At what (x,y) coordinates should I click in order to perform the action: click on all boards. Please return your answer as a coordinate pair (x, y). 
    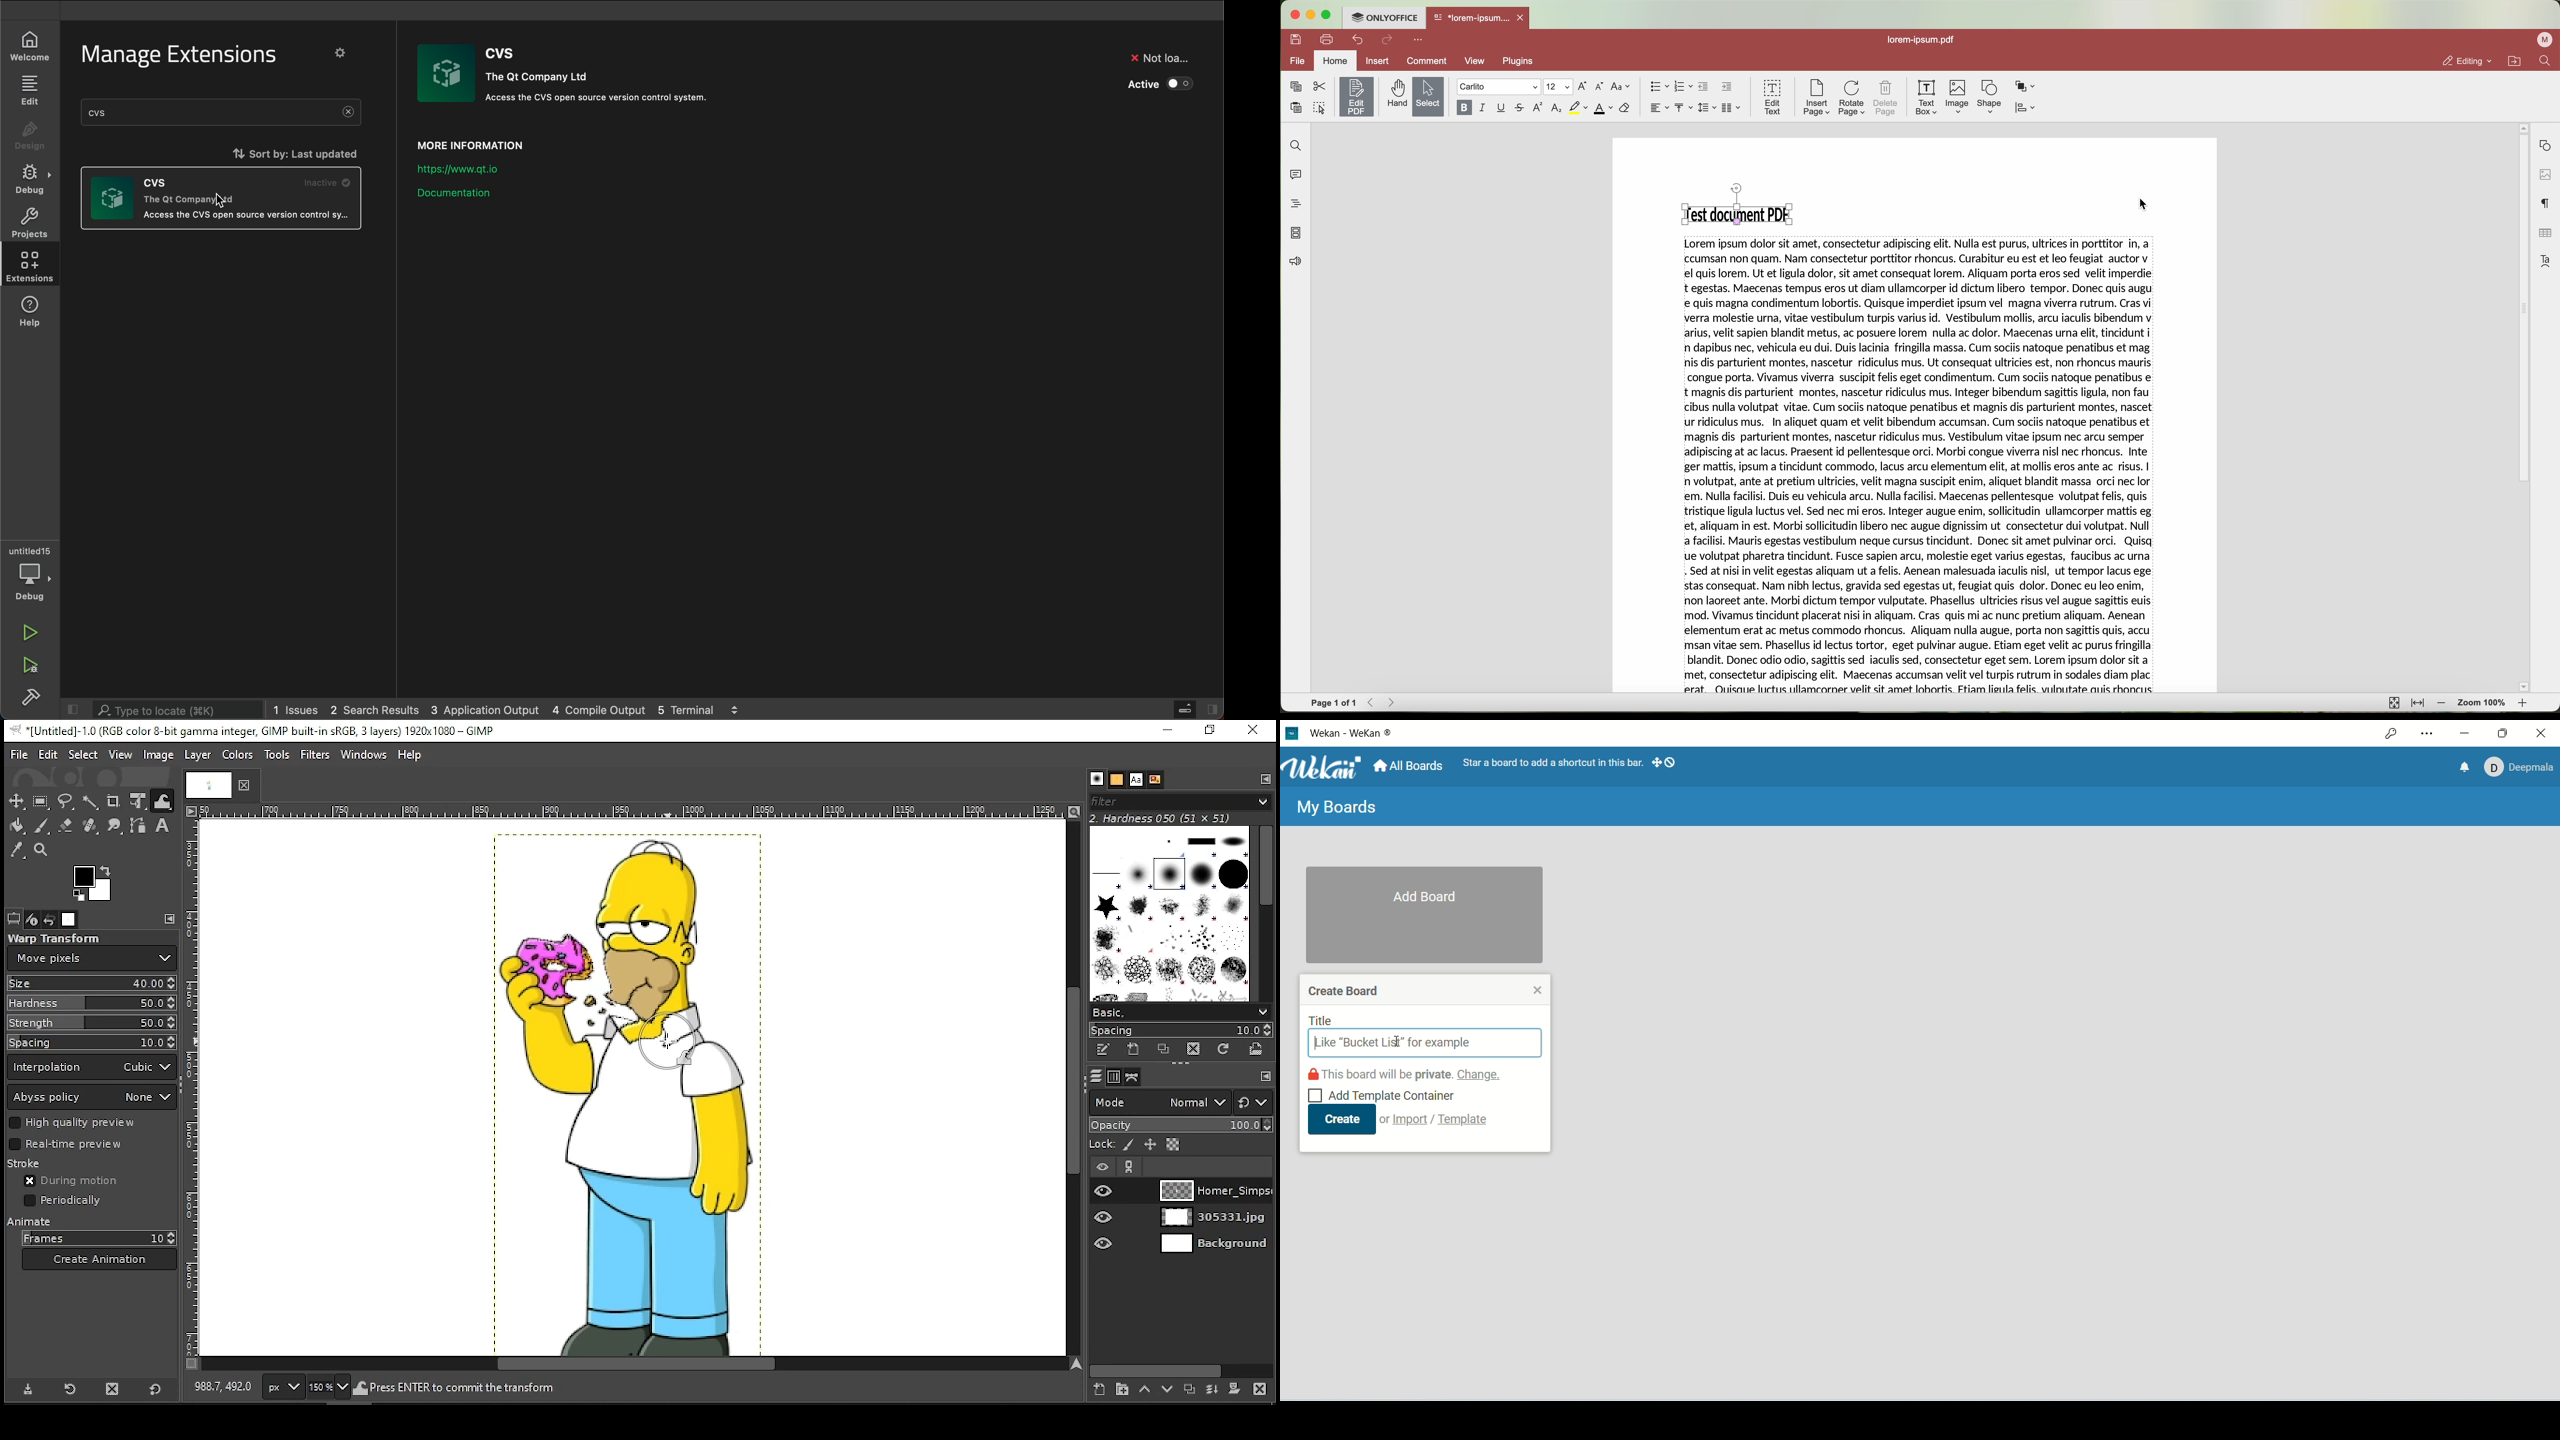
    Looking at the image, I should click on (1411, 766).